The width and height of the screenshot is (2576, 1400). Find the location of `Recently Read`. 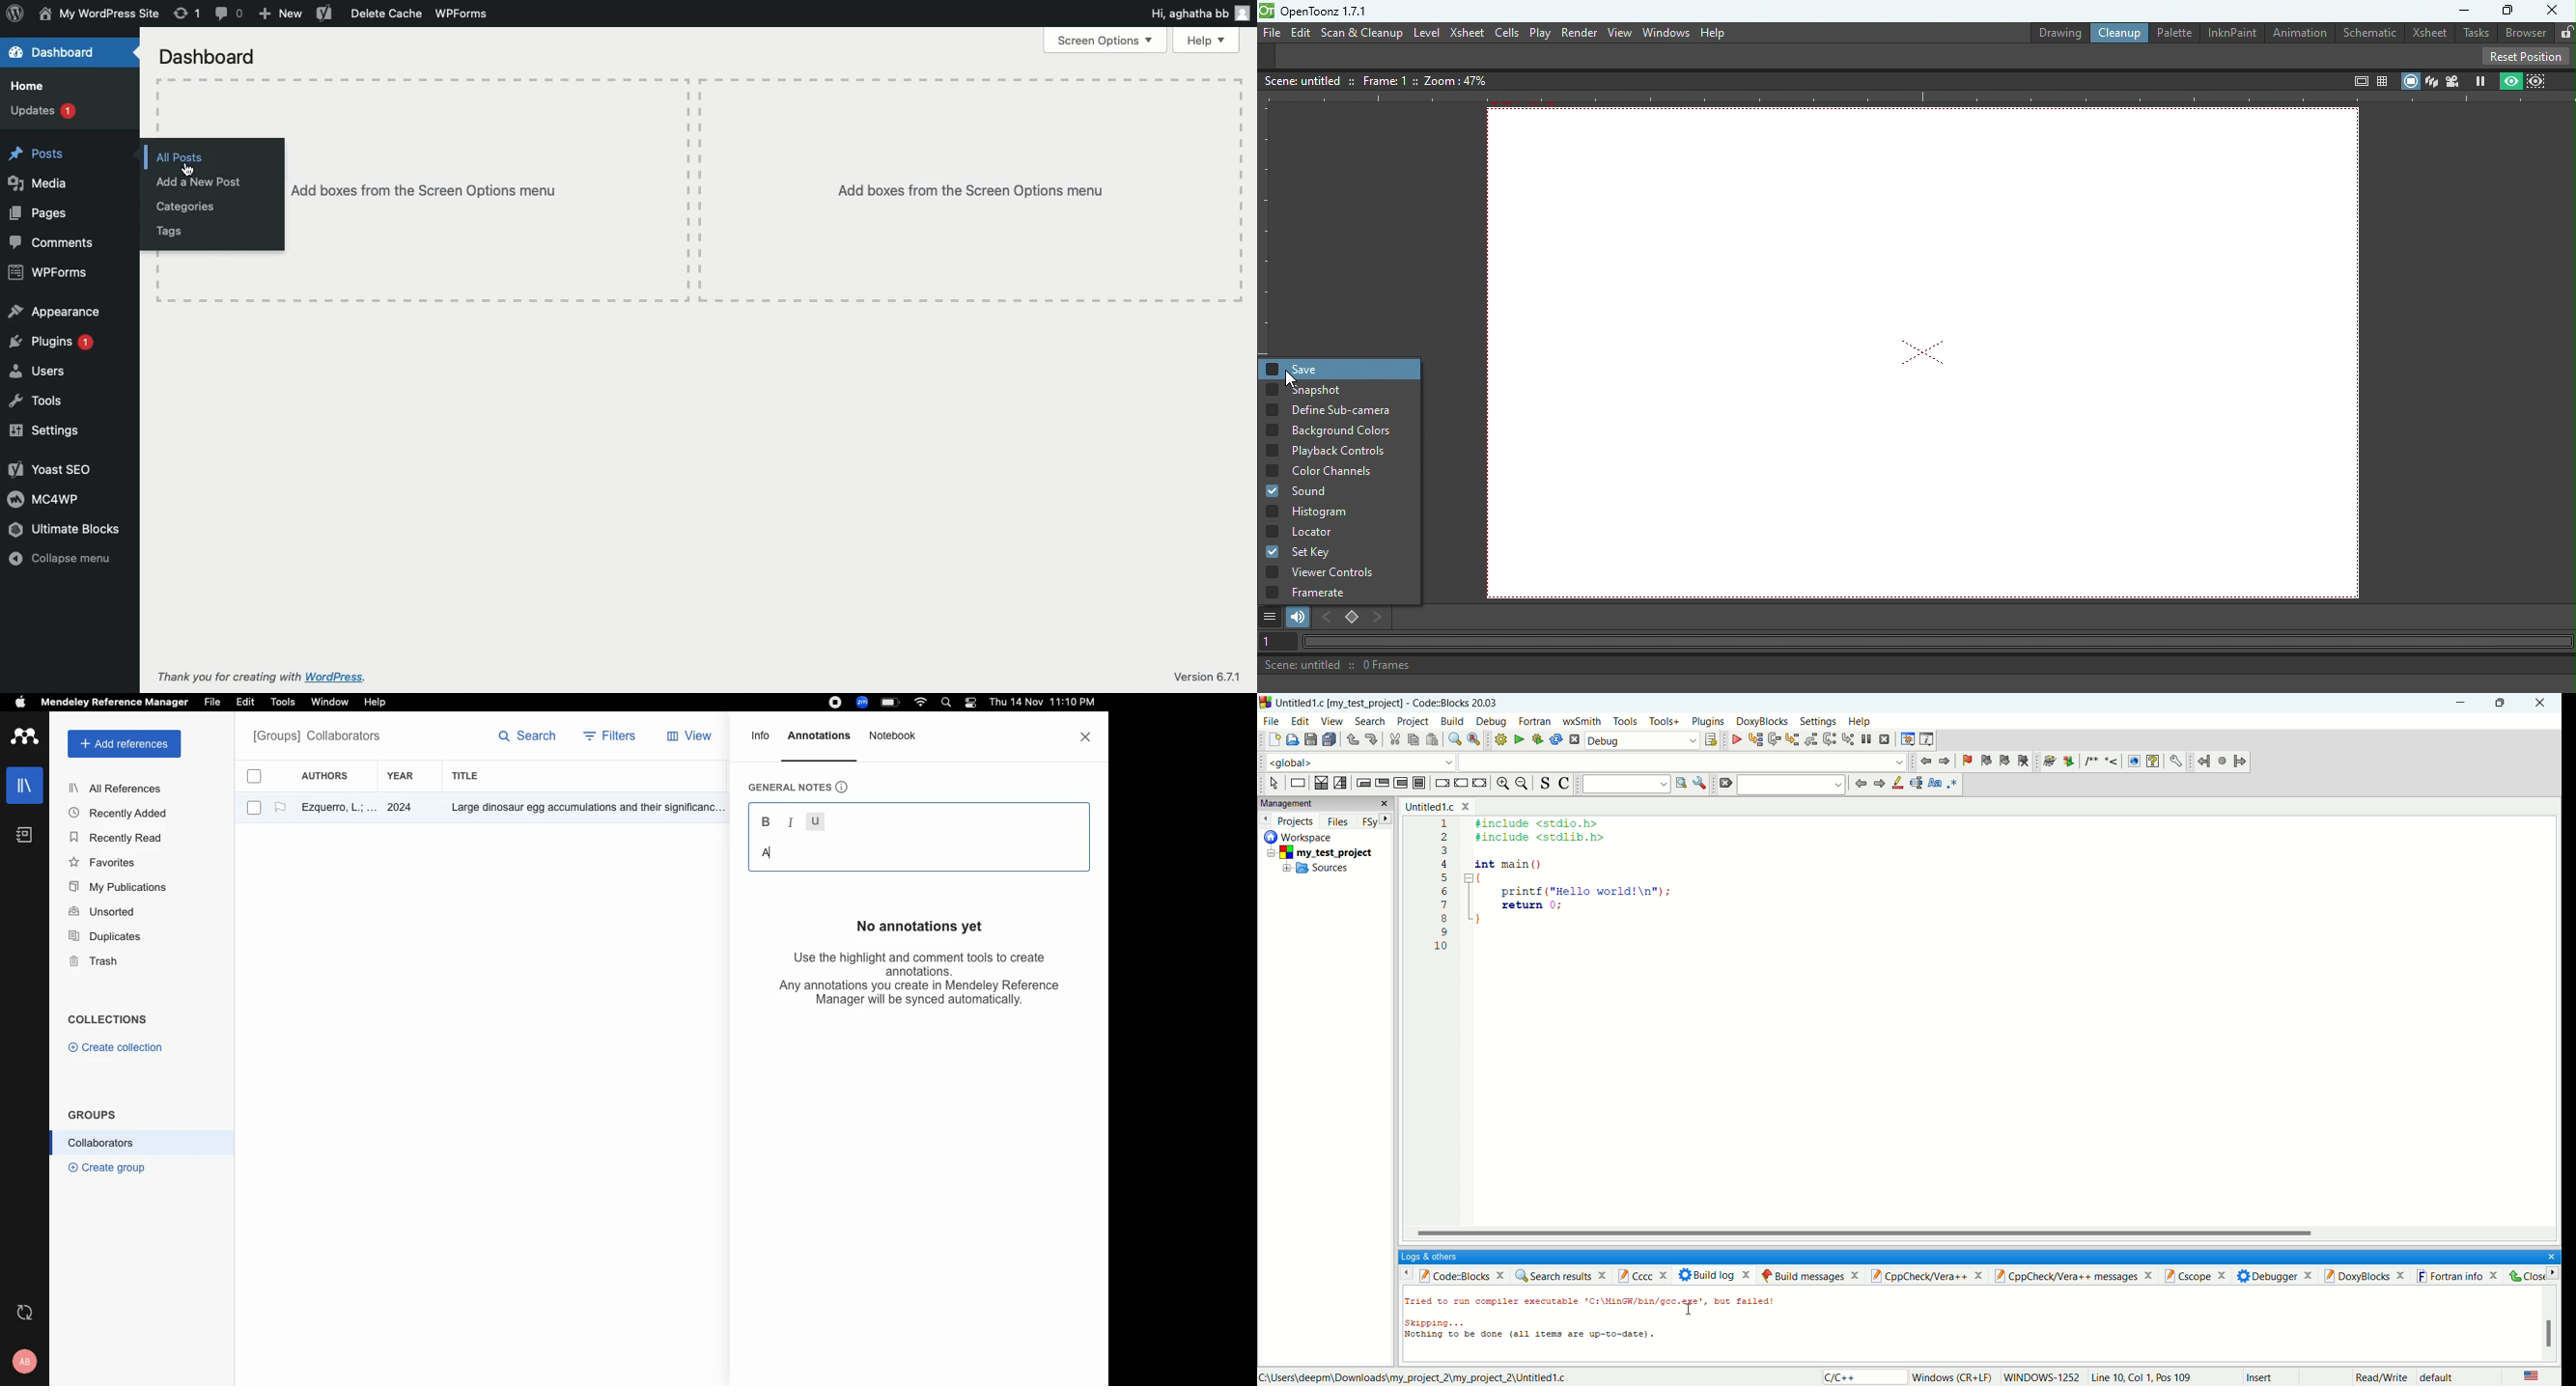

Recently Read is located at coordinates (118, 838).